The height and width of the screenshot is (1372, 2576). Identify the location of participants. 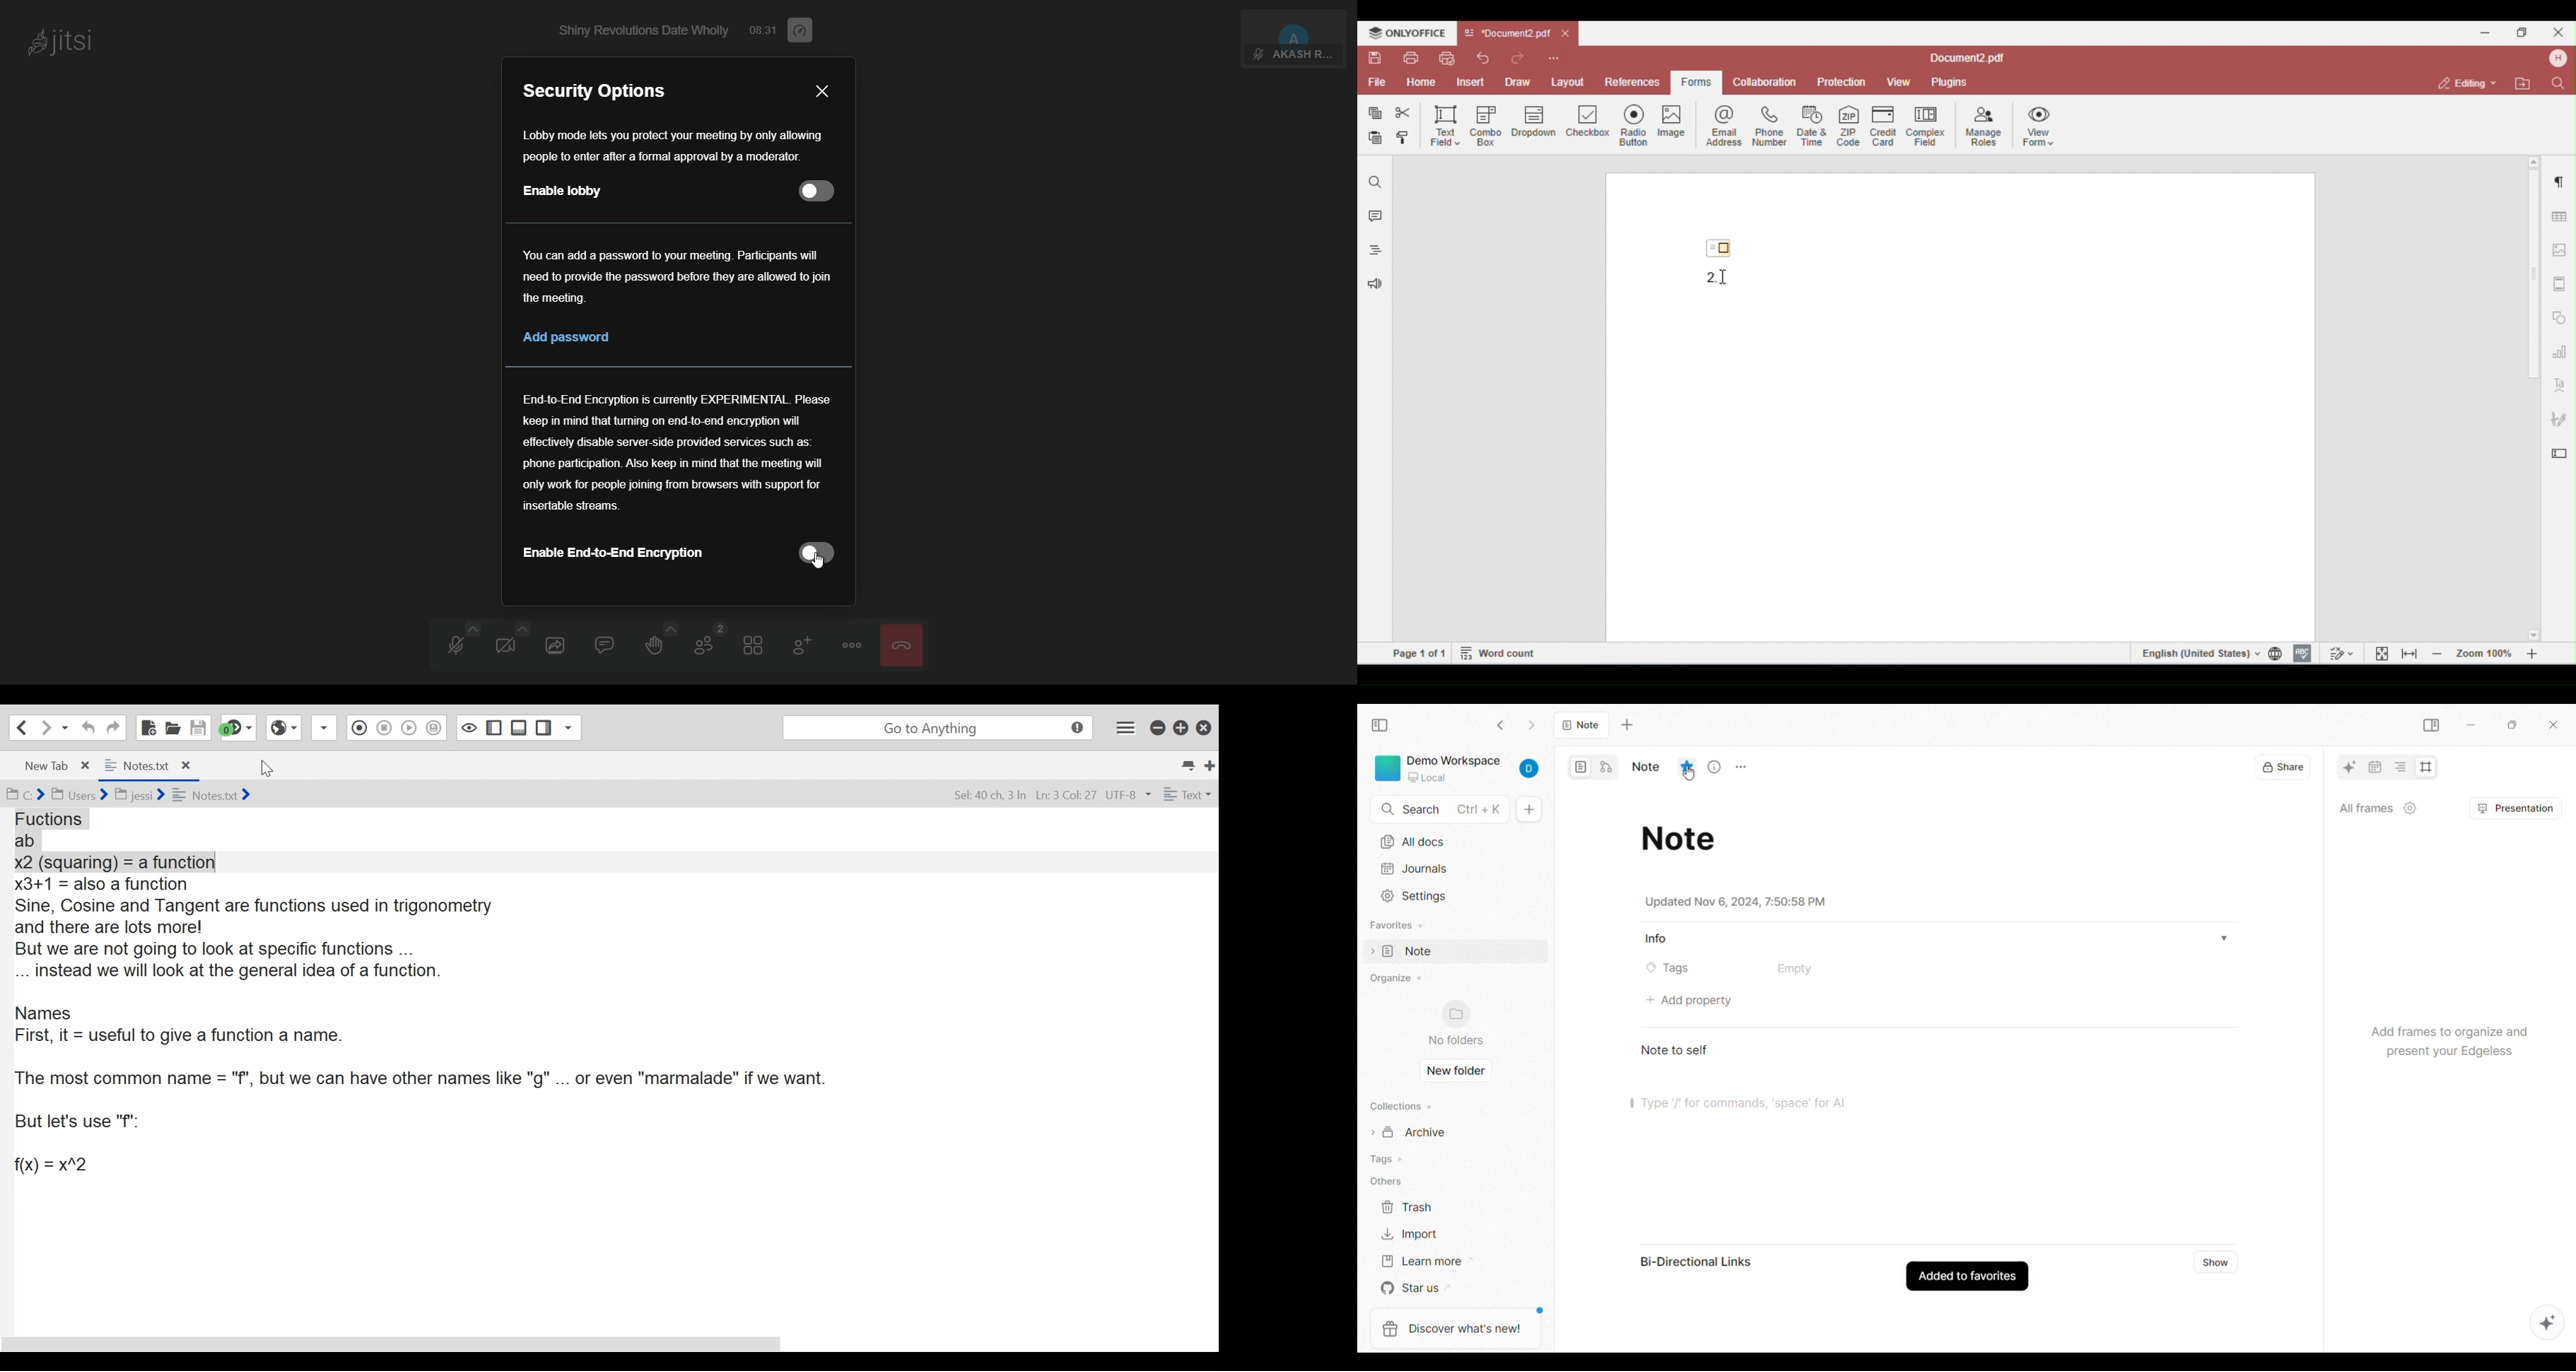
(707, 642).